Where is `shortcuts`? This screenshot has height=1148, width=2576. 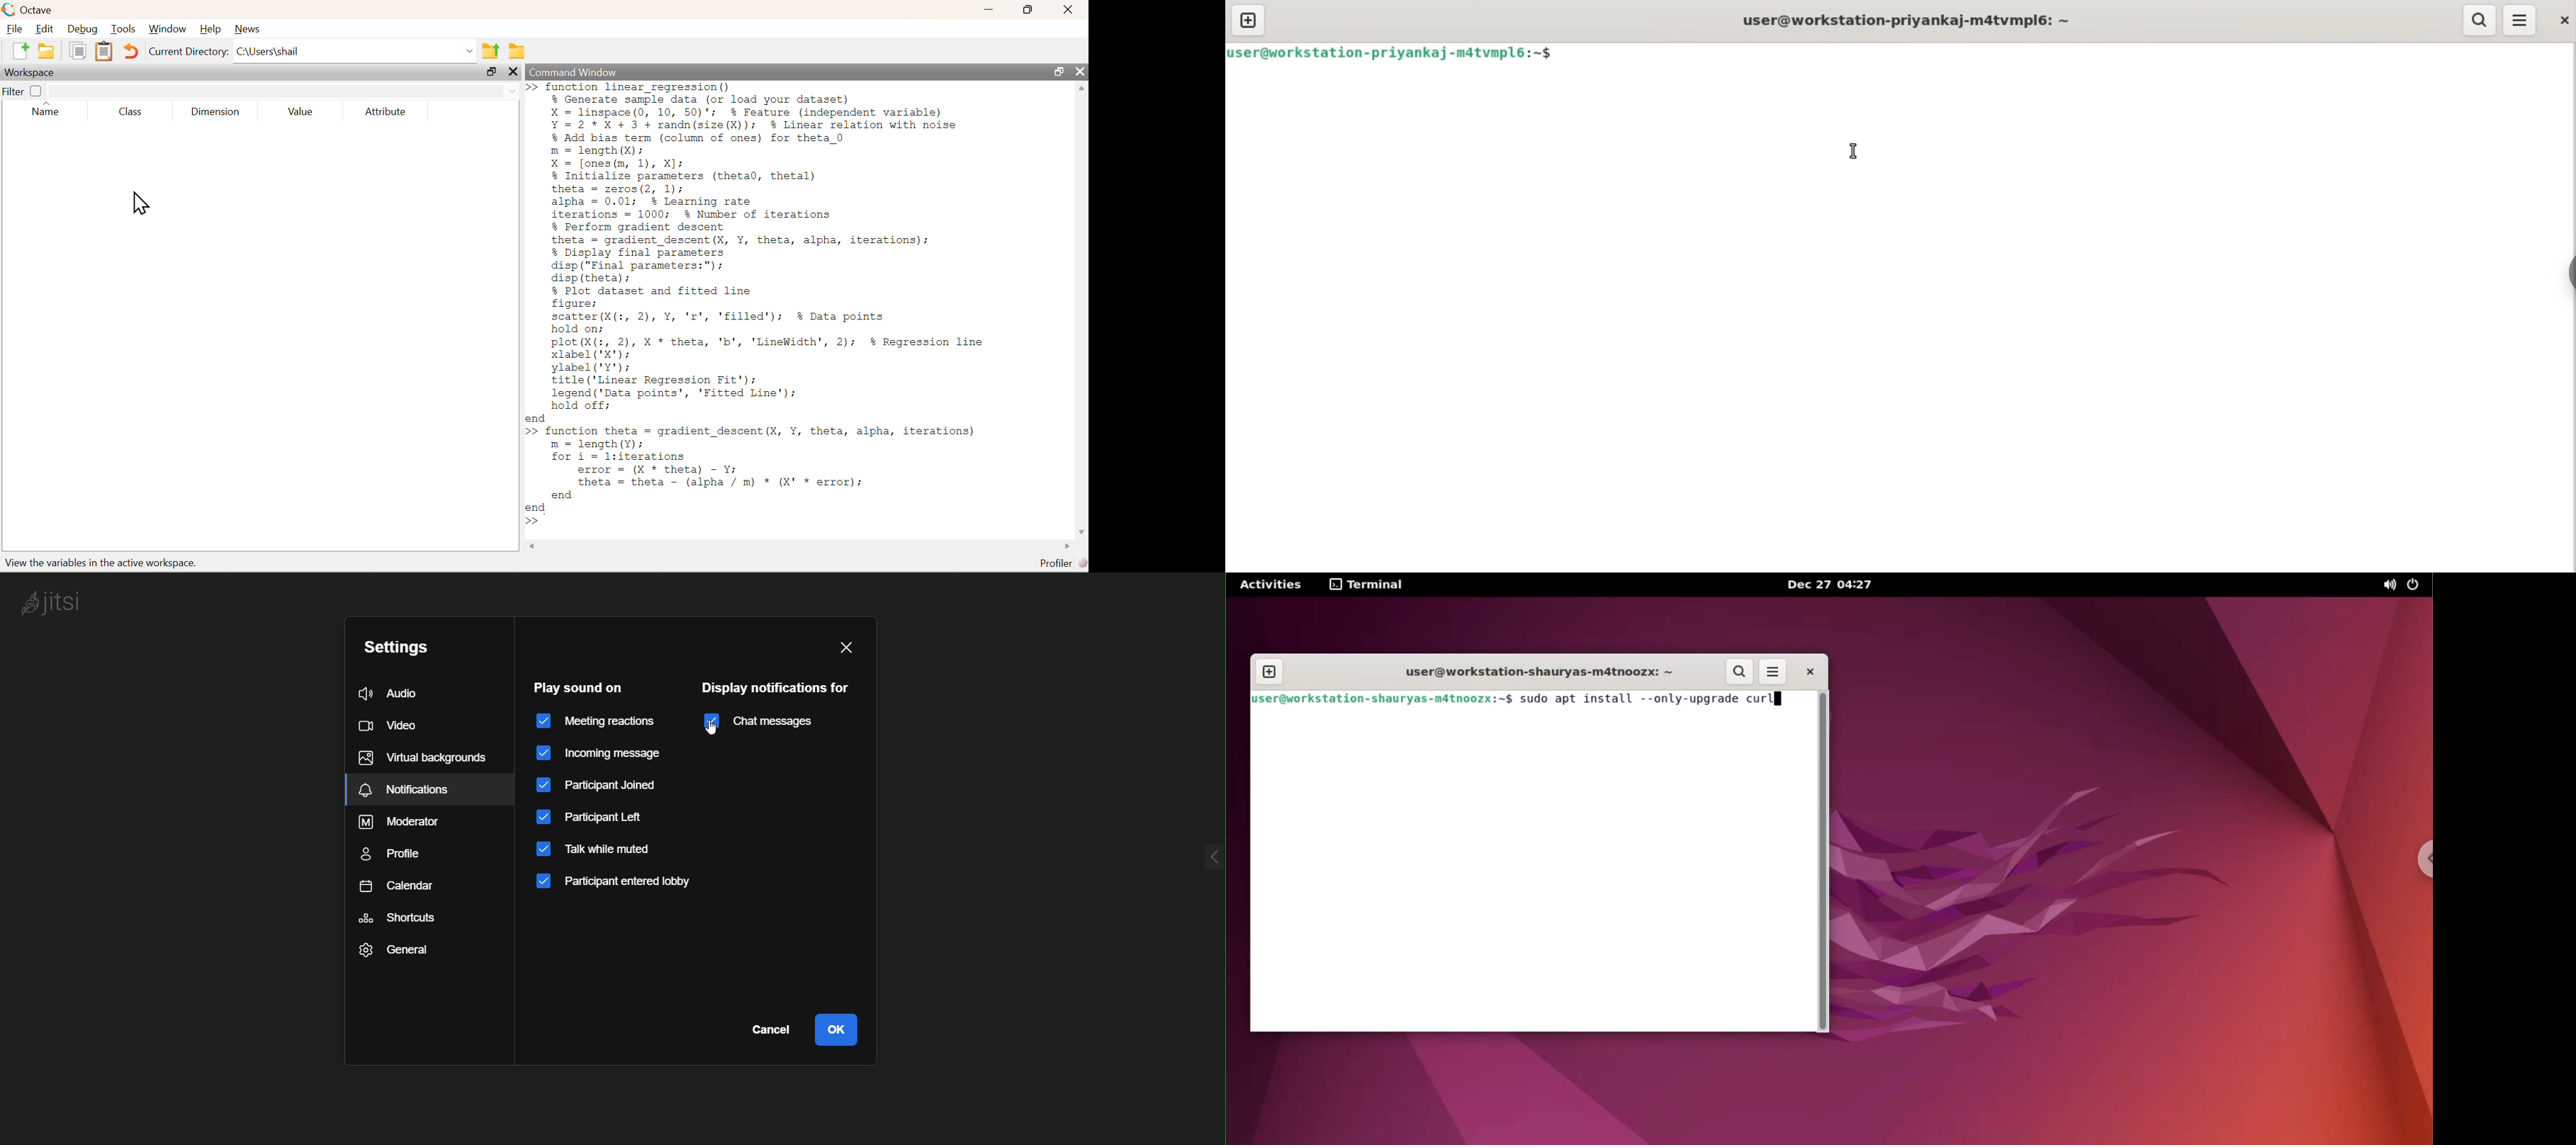
shortcuts is located at coordinates (403, 918).